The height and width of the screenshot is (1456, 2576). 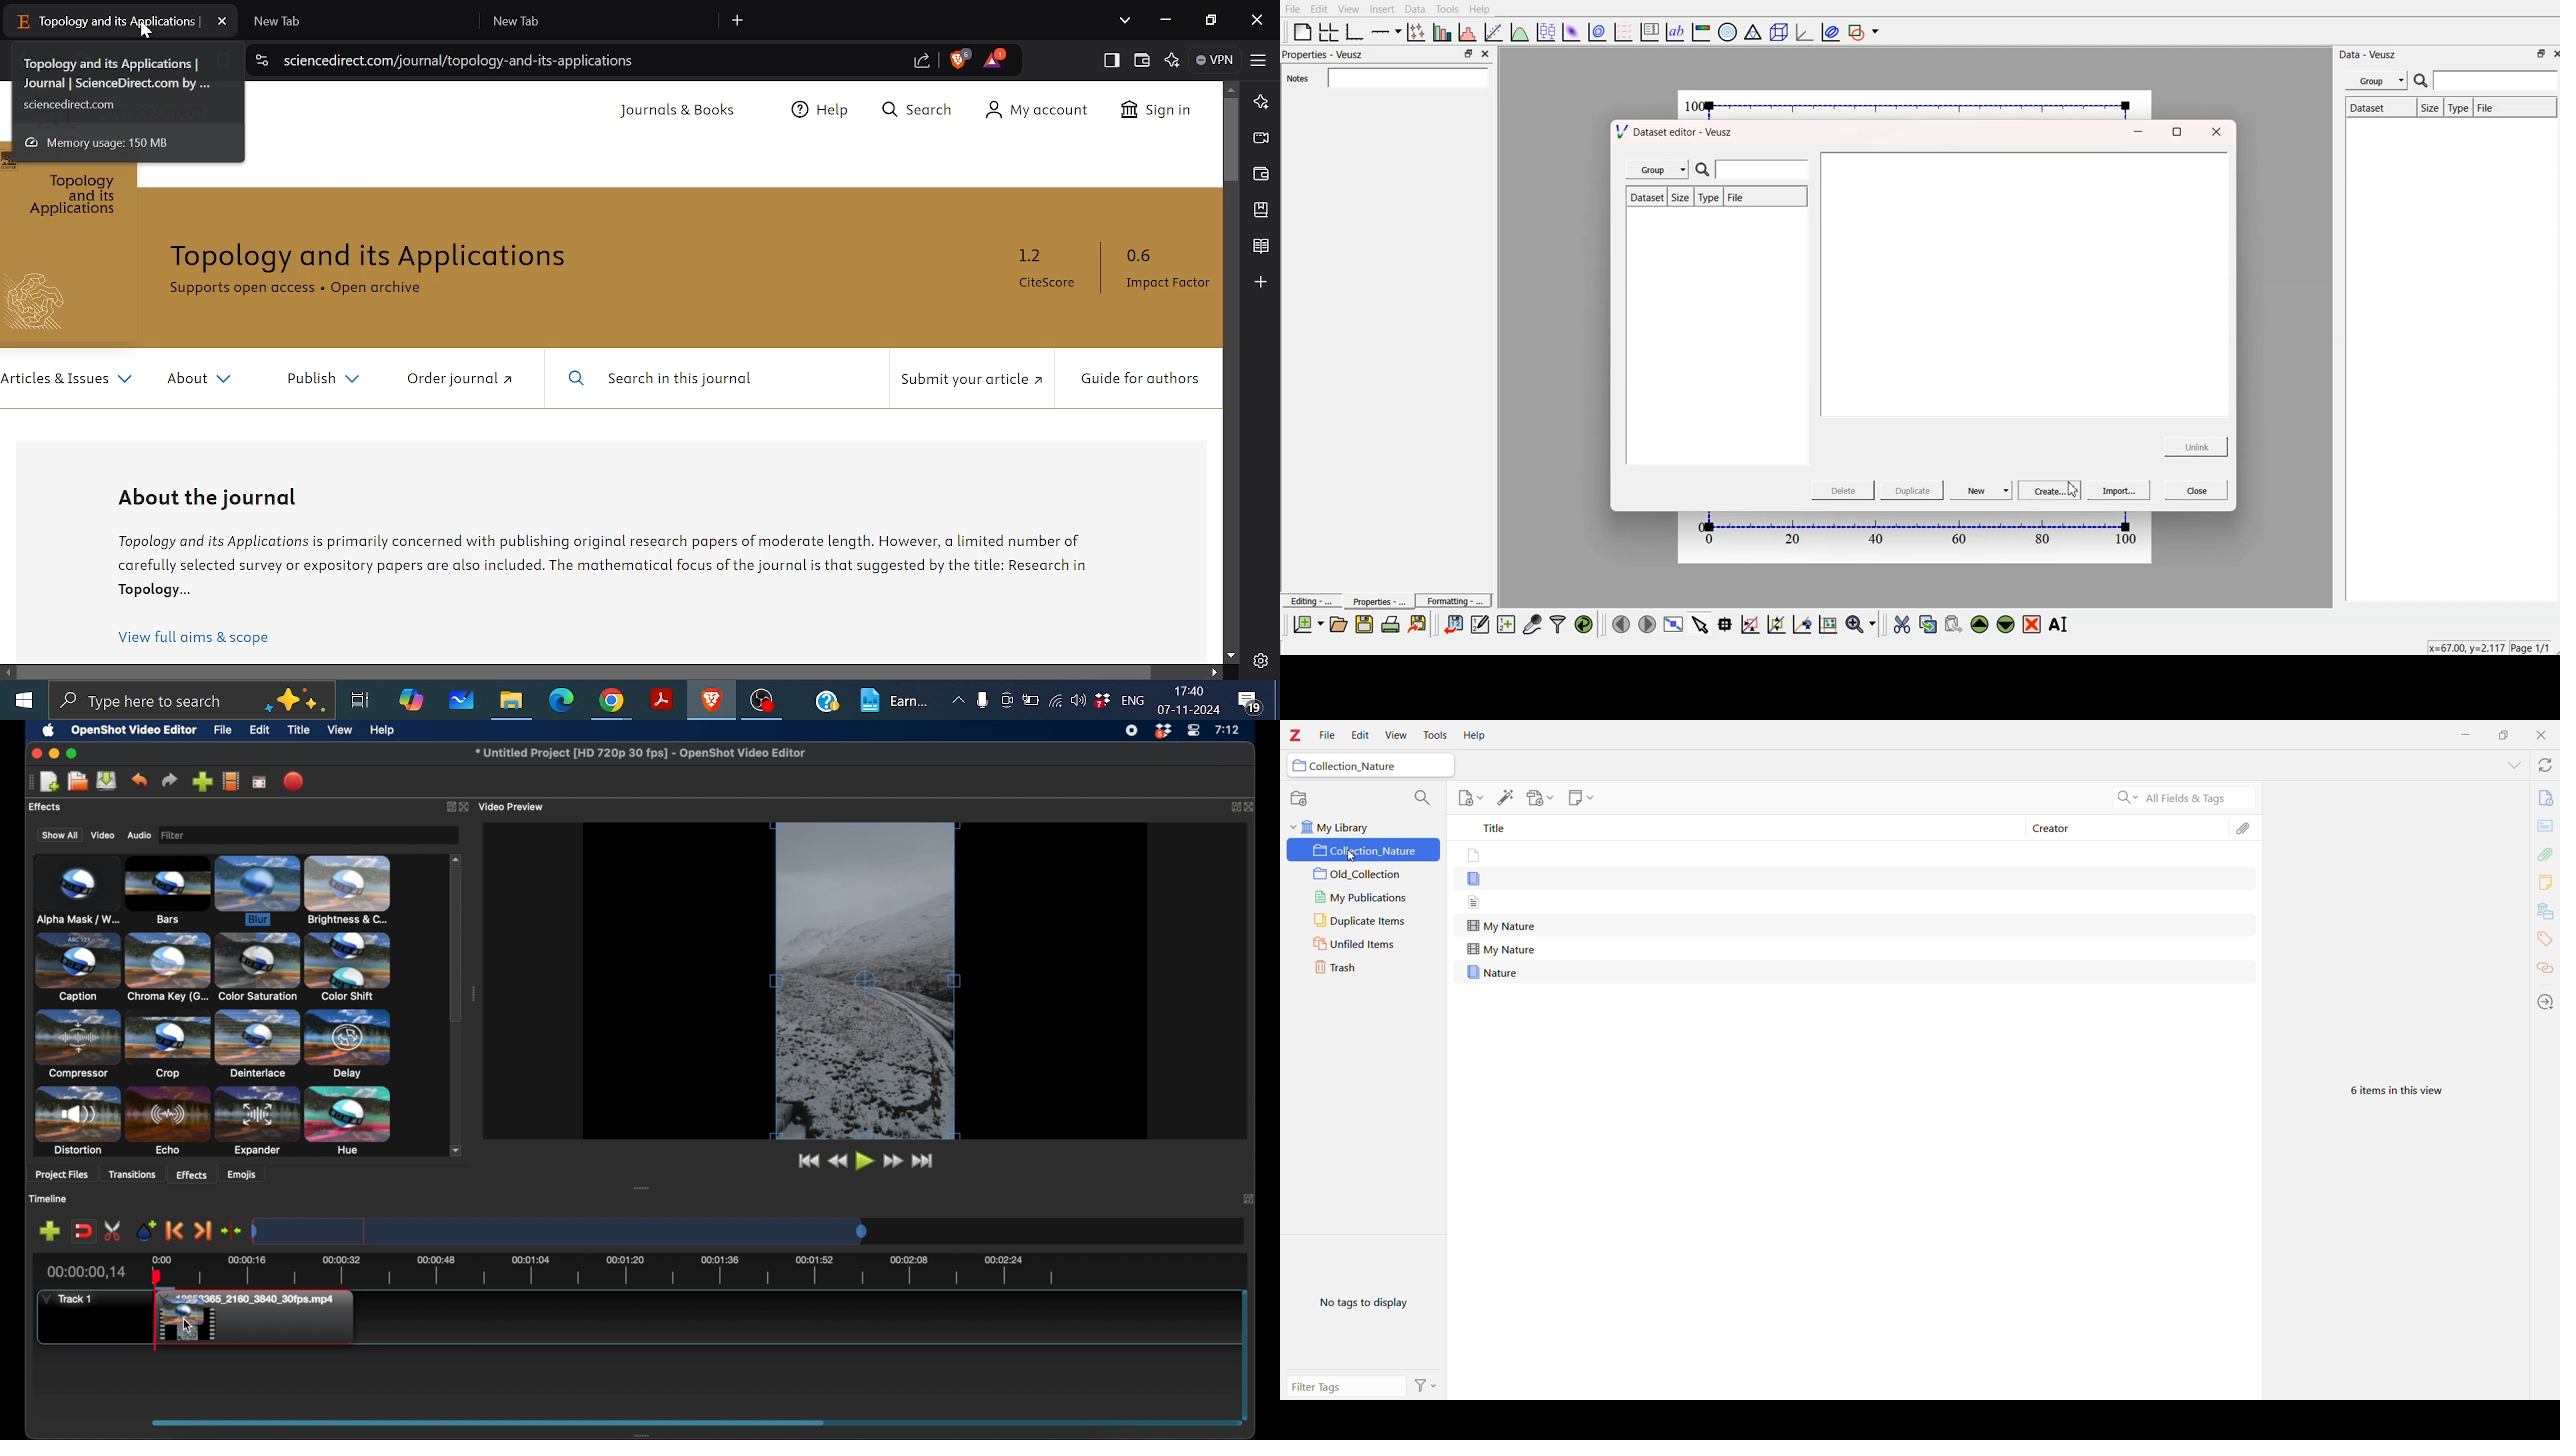 What do you see at coordinates (2216, 133) in the screenshot?
I see `Close` at bounding box center [2216, 133].